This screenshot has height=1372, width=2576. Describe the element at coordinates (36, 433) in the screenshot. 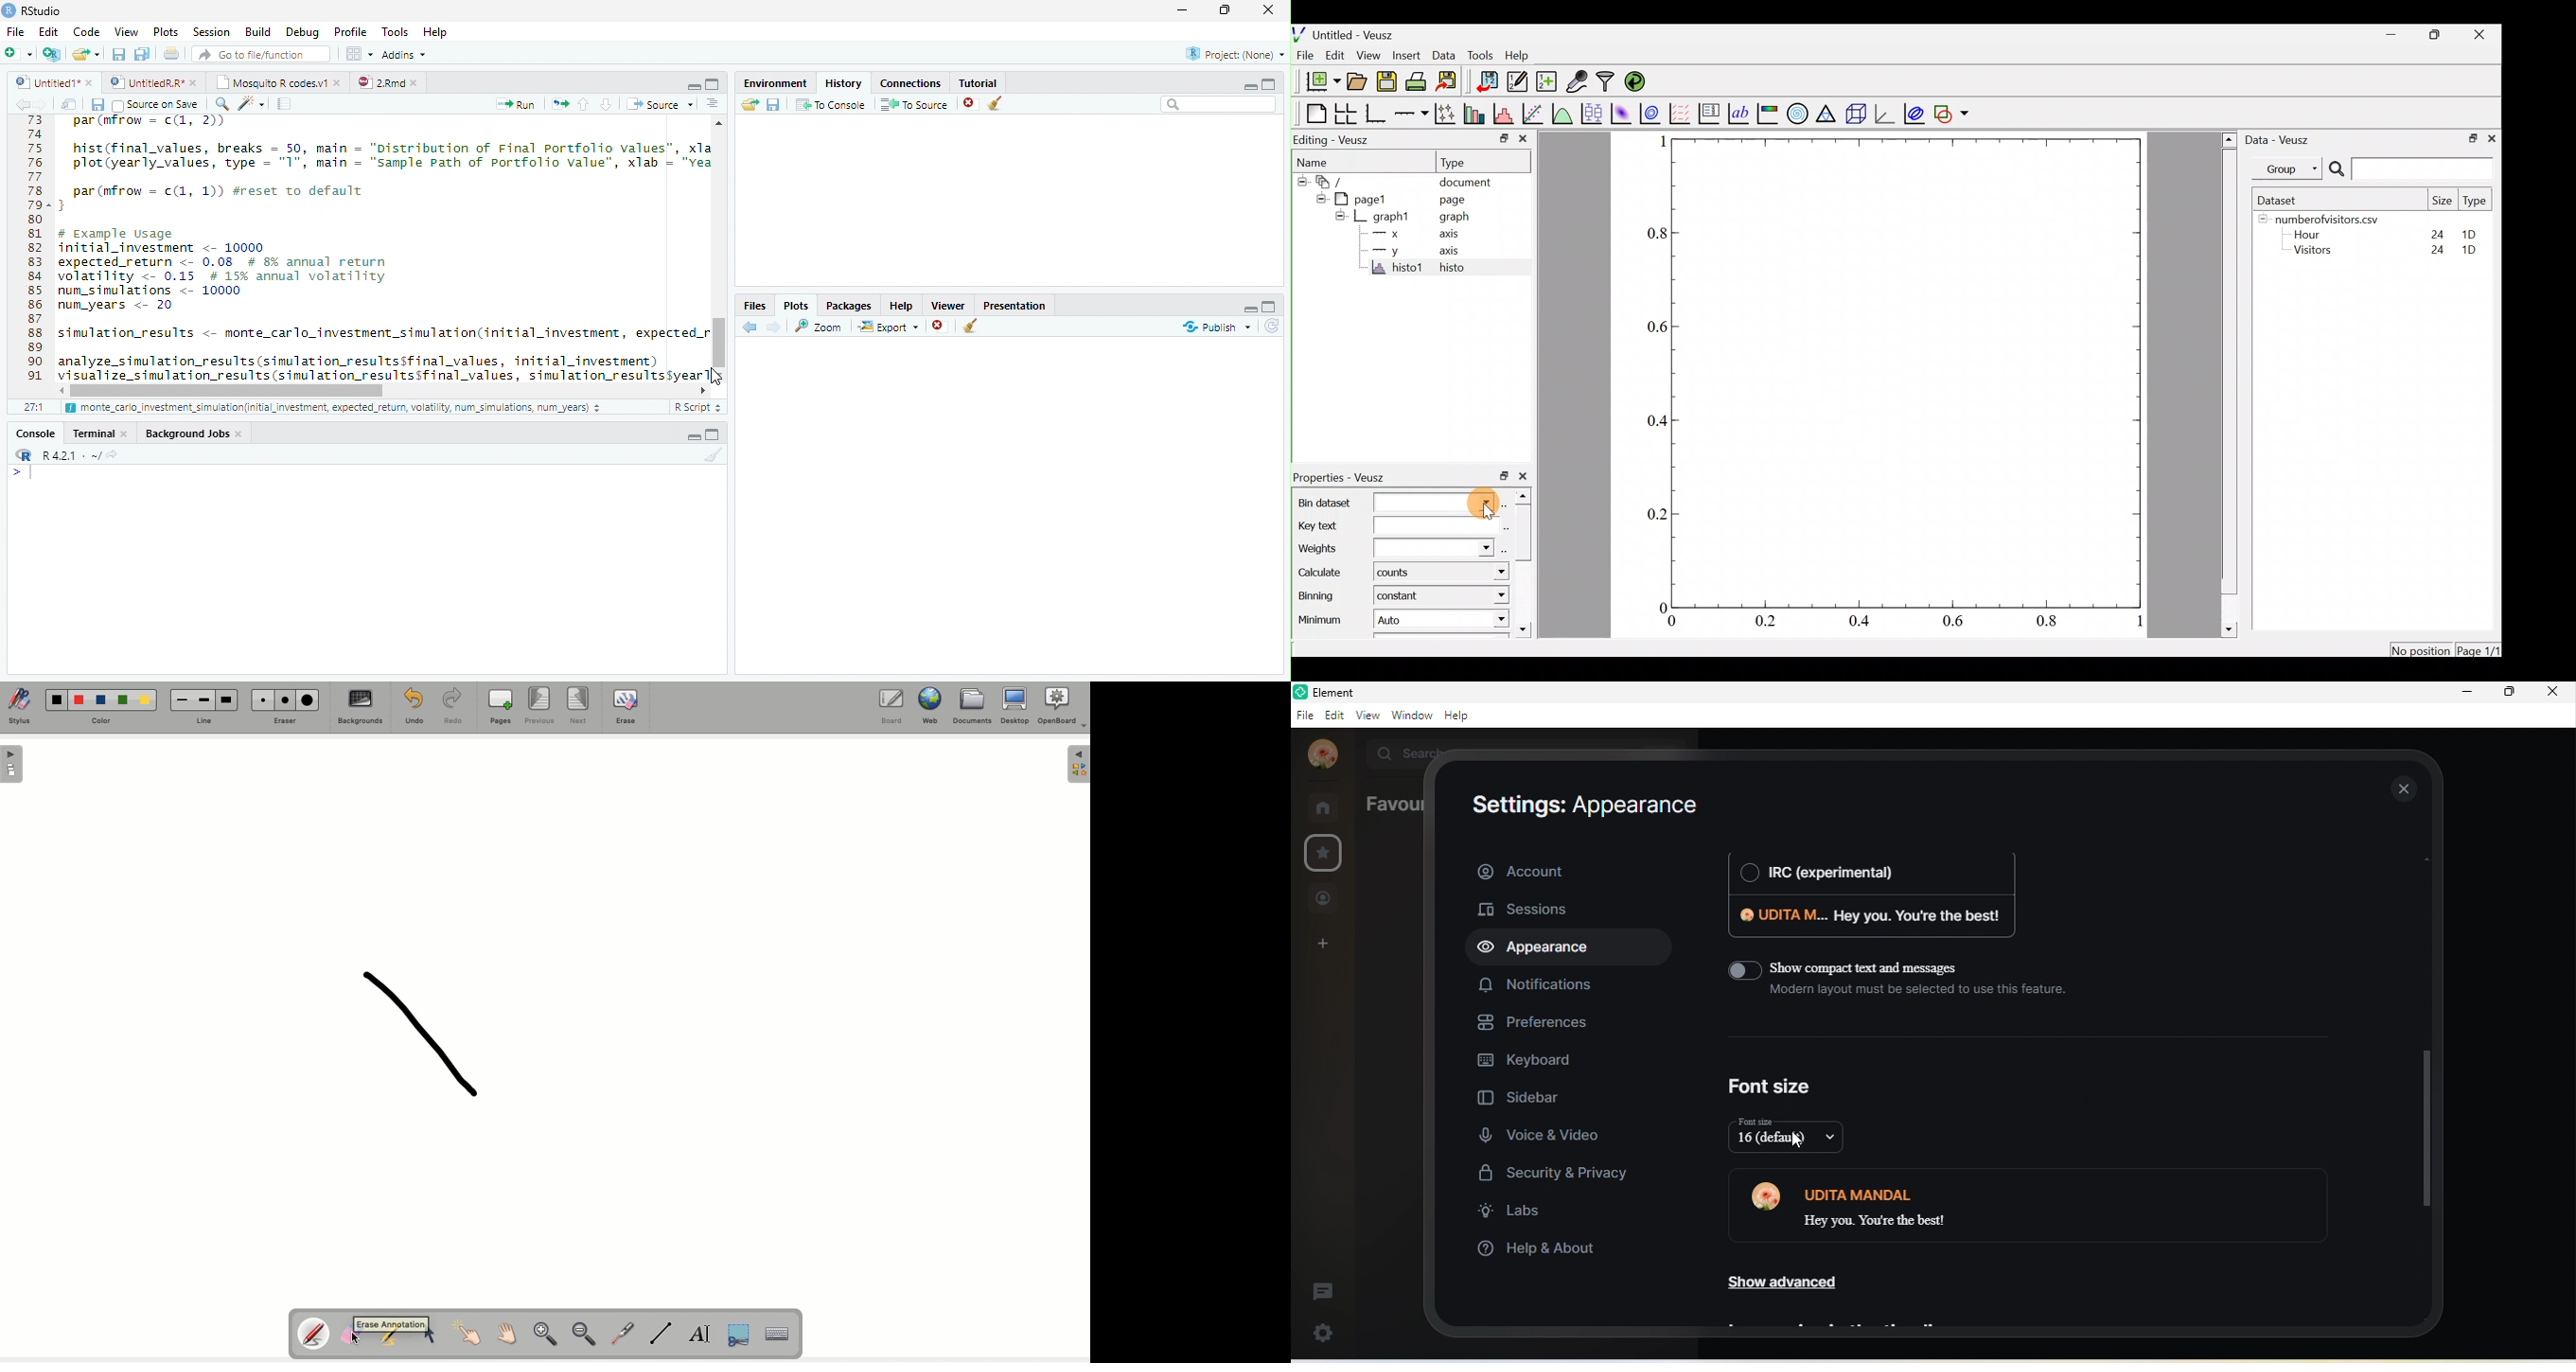

I see `Console` at that location.